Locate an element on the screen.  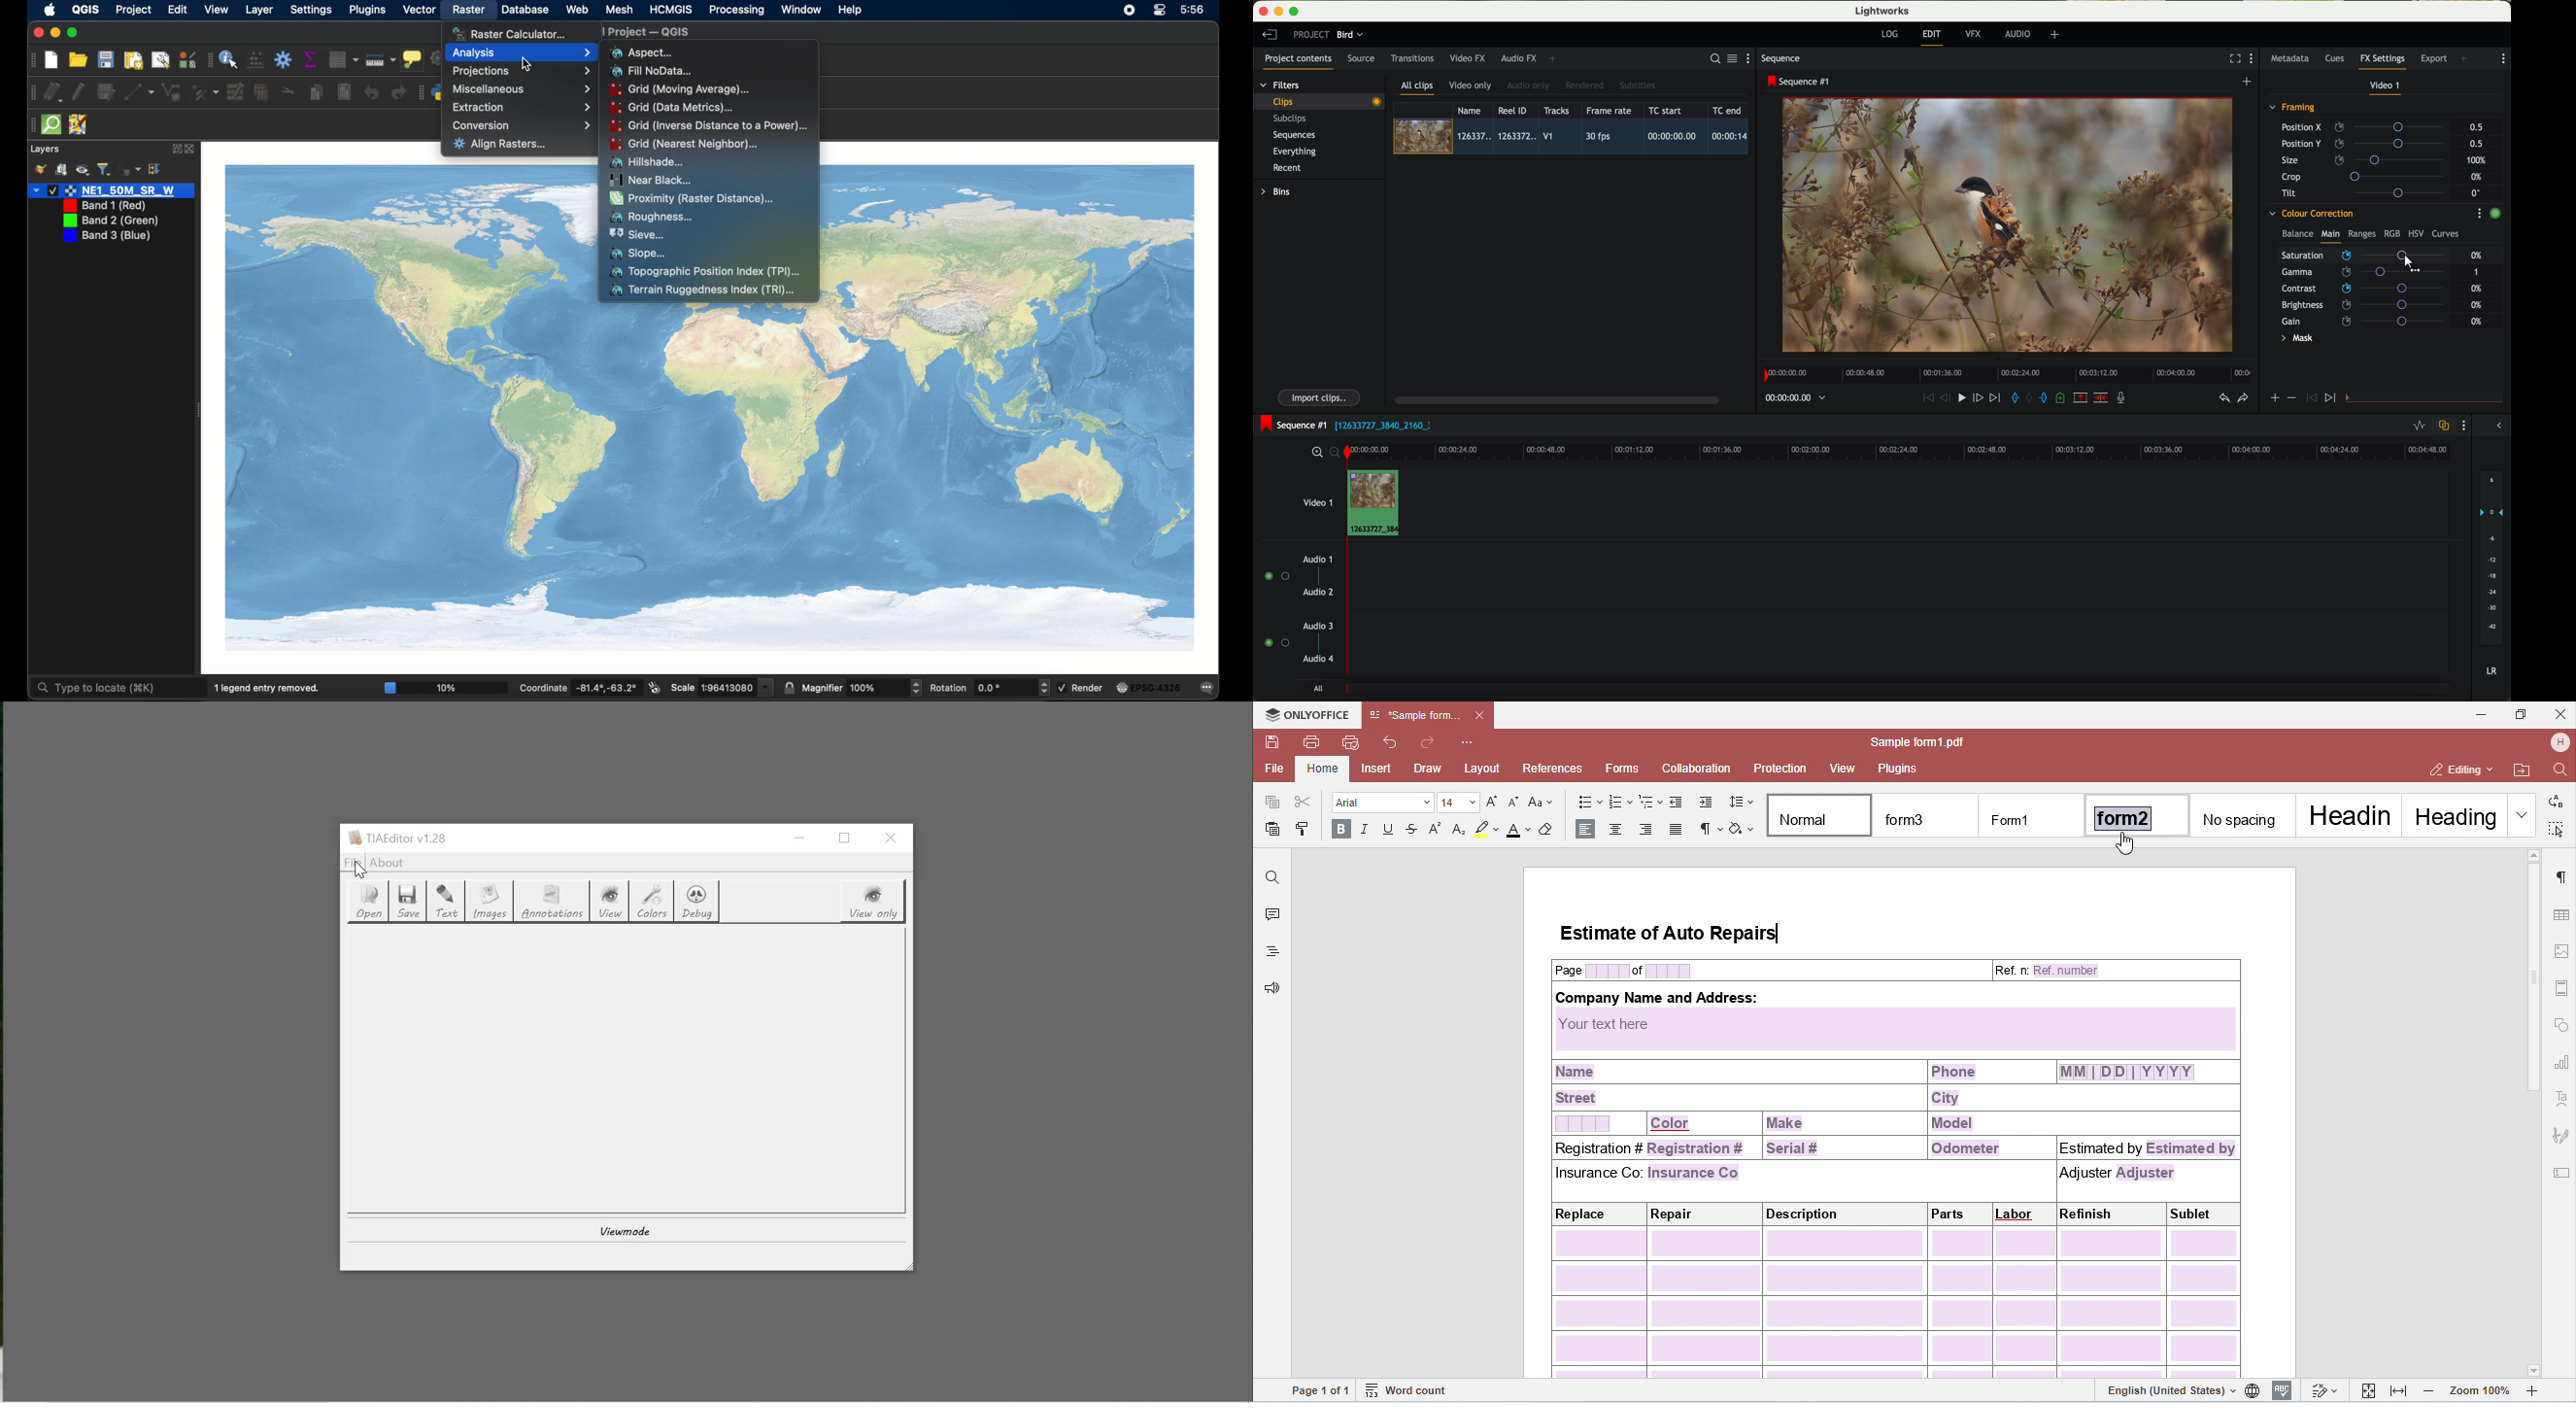
layer 2 is located at coordinates (101, 206).